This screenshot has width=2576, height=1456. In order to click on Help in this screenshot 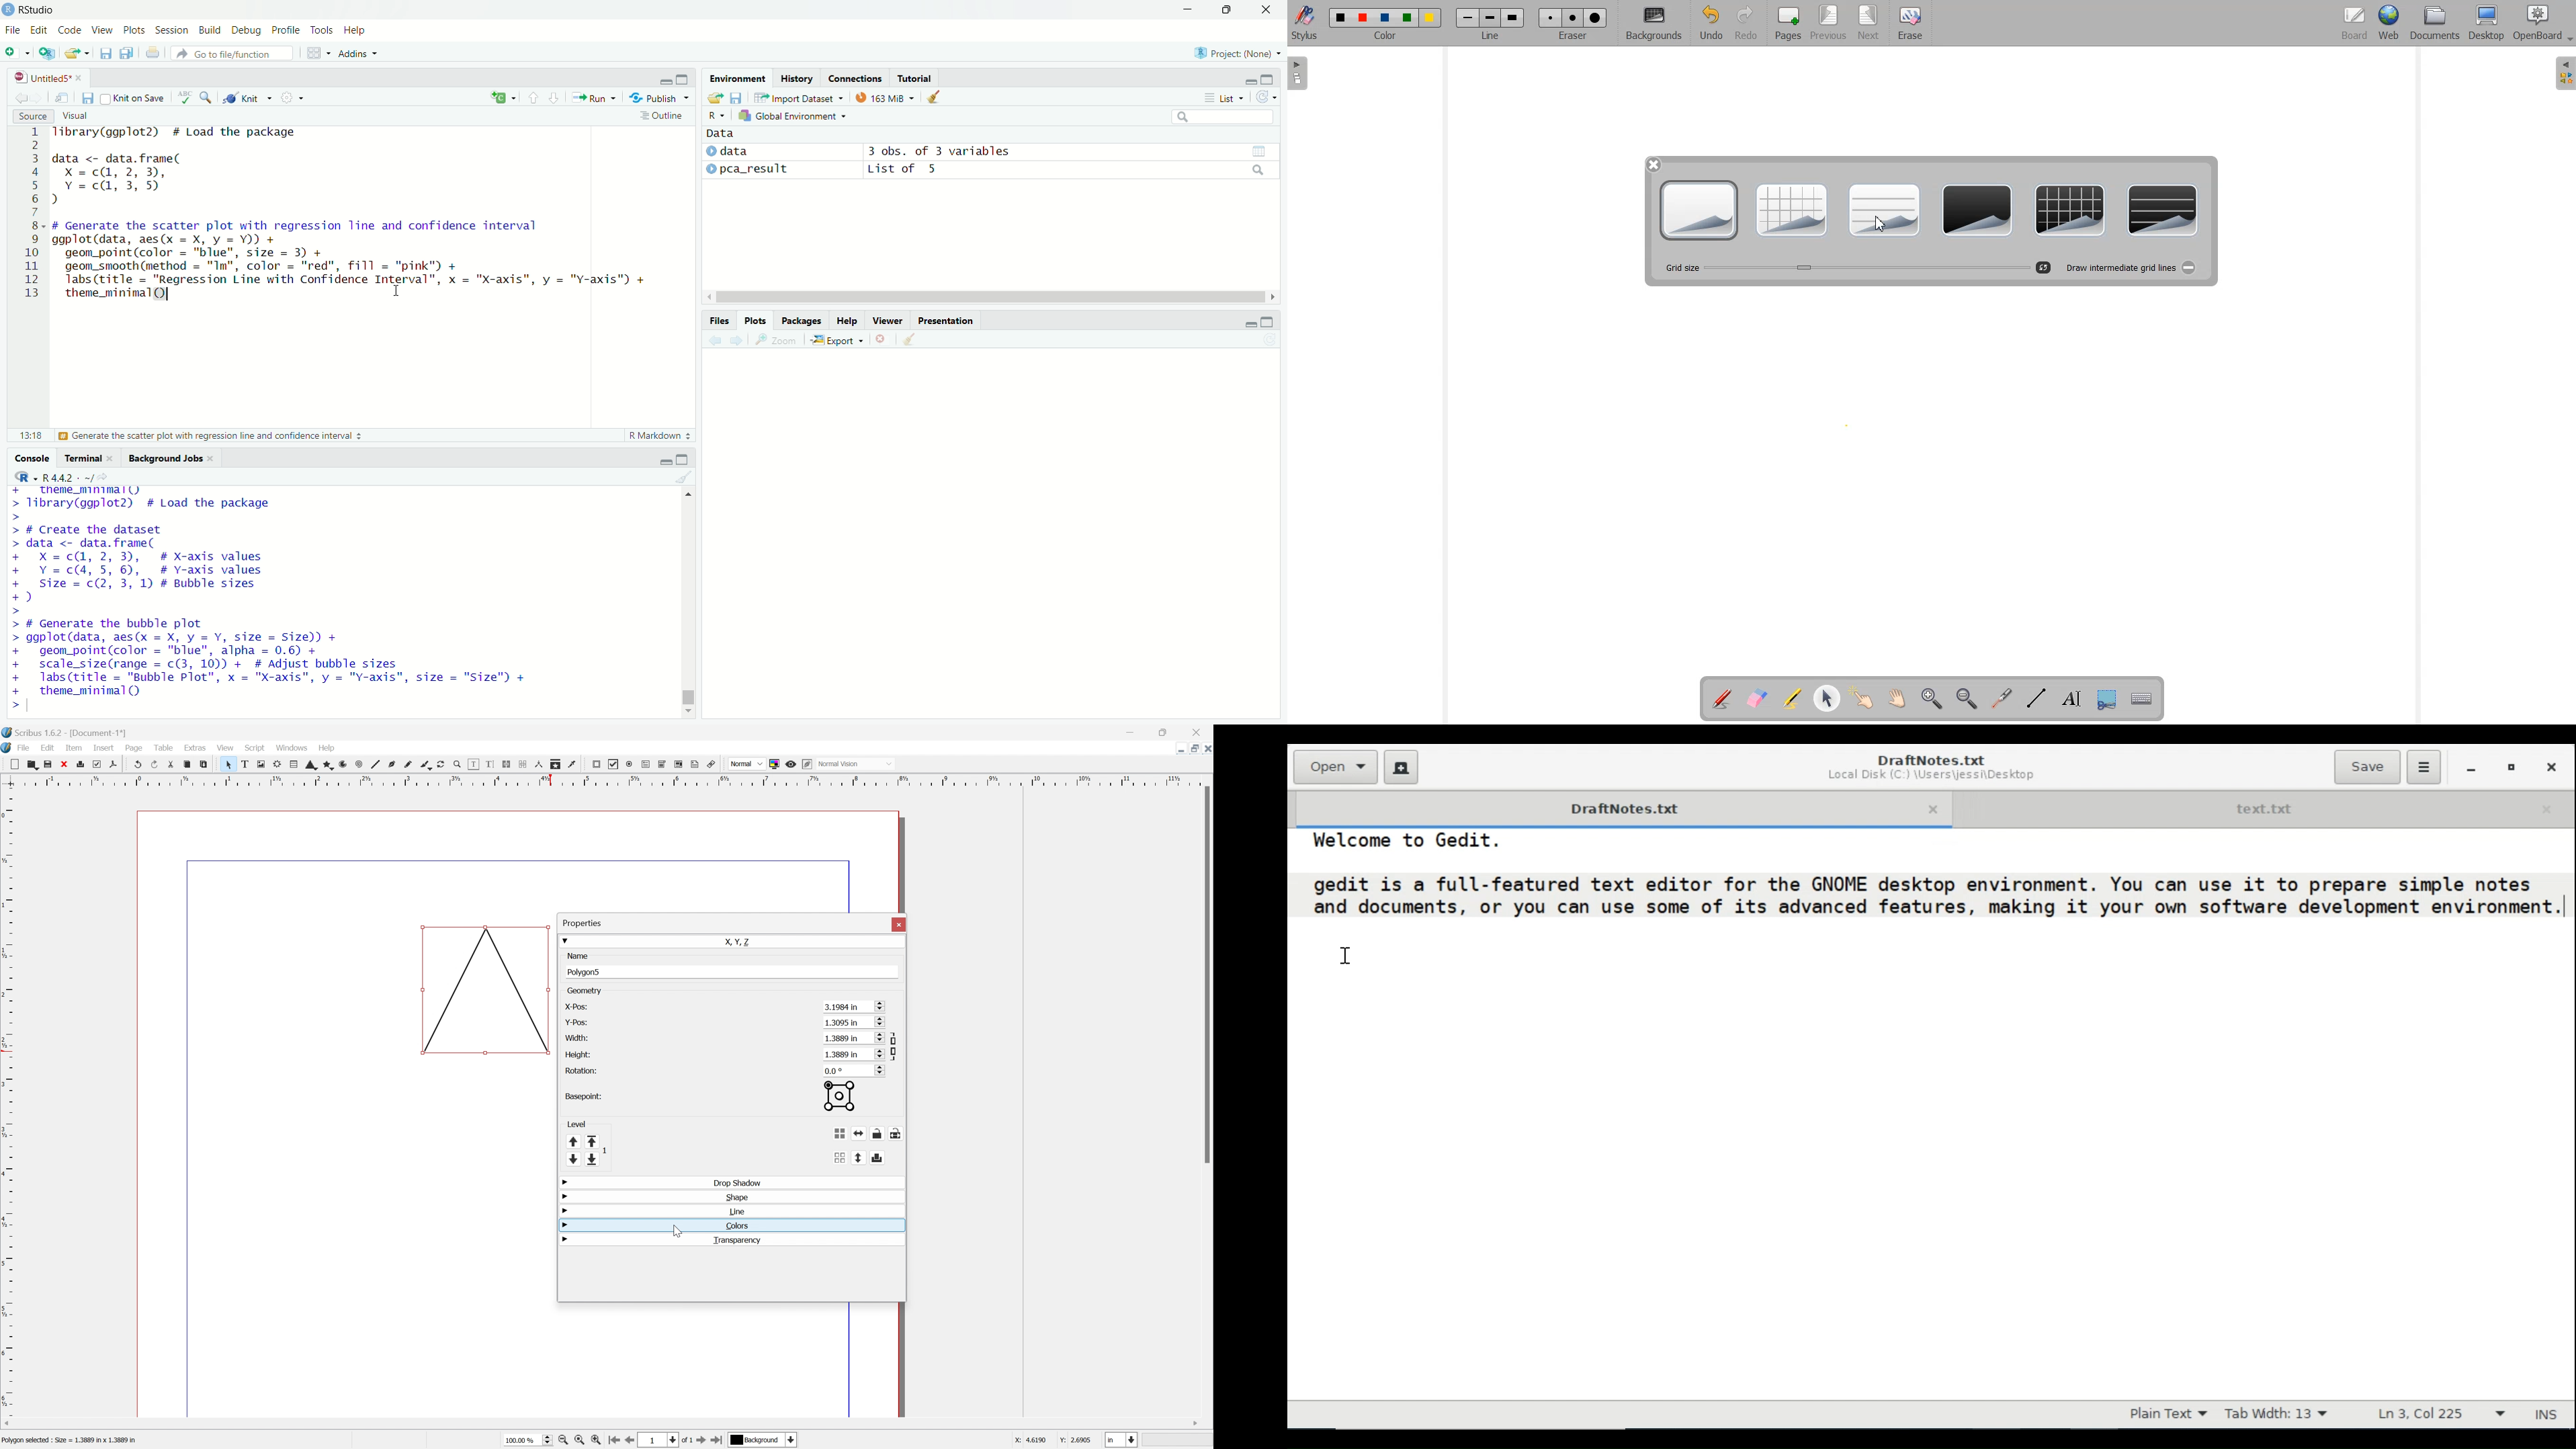, I will do `click(847, 320)`.